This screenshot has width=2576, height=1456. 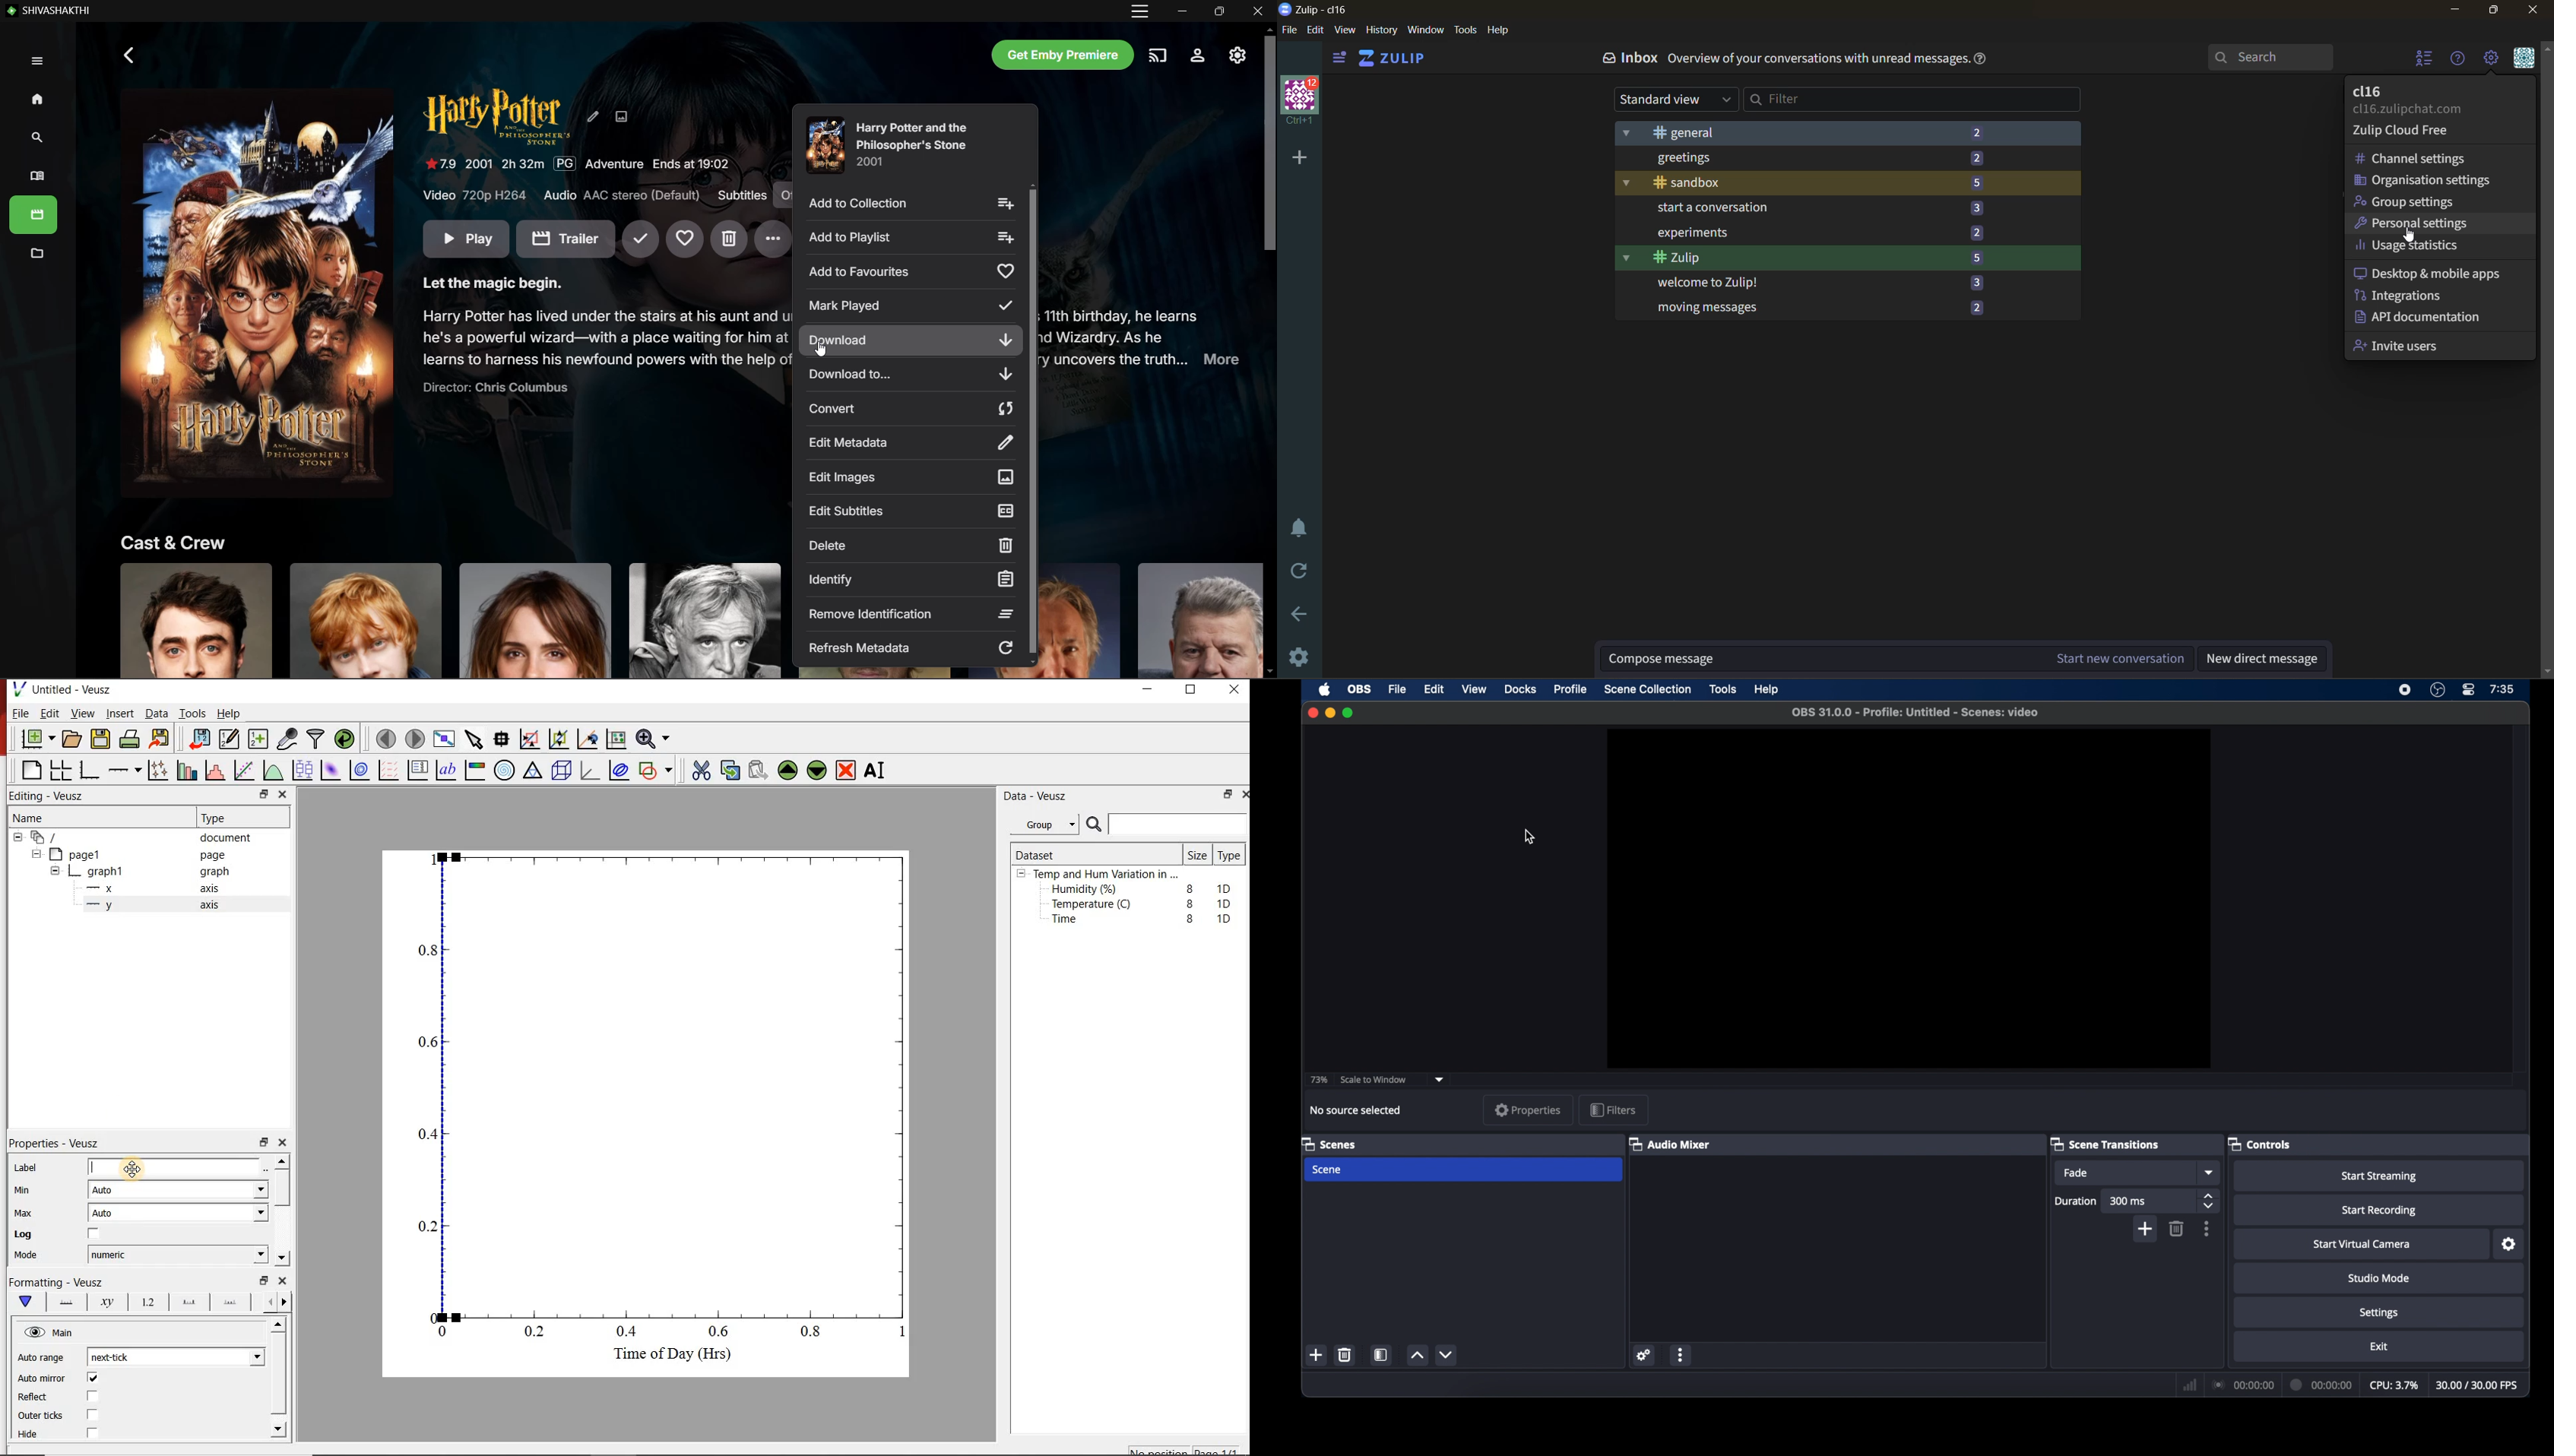 I want to click on Auto range, so click(x=44, y=1359).